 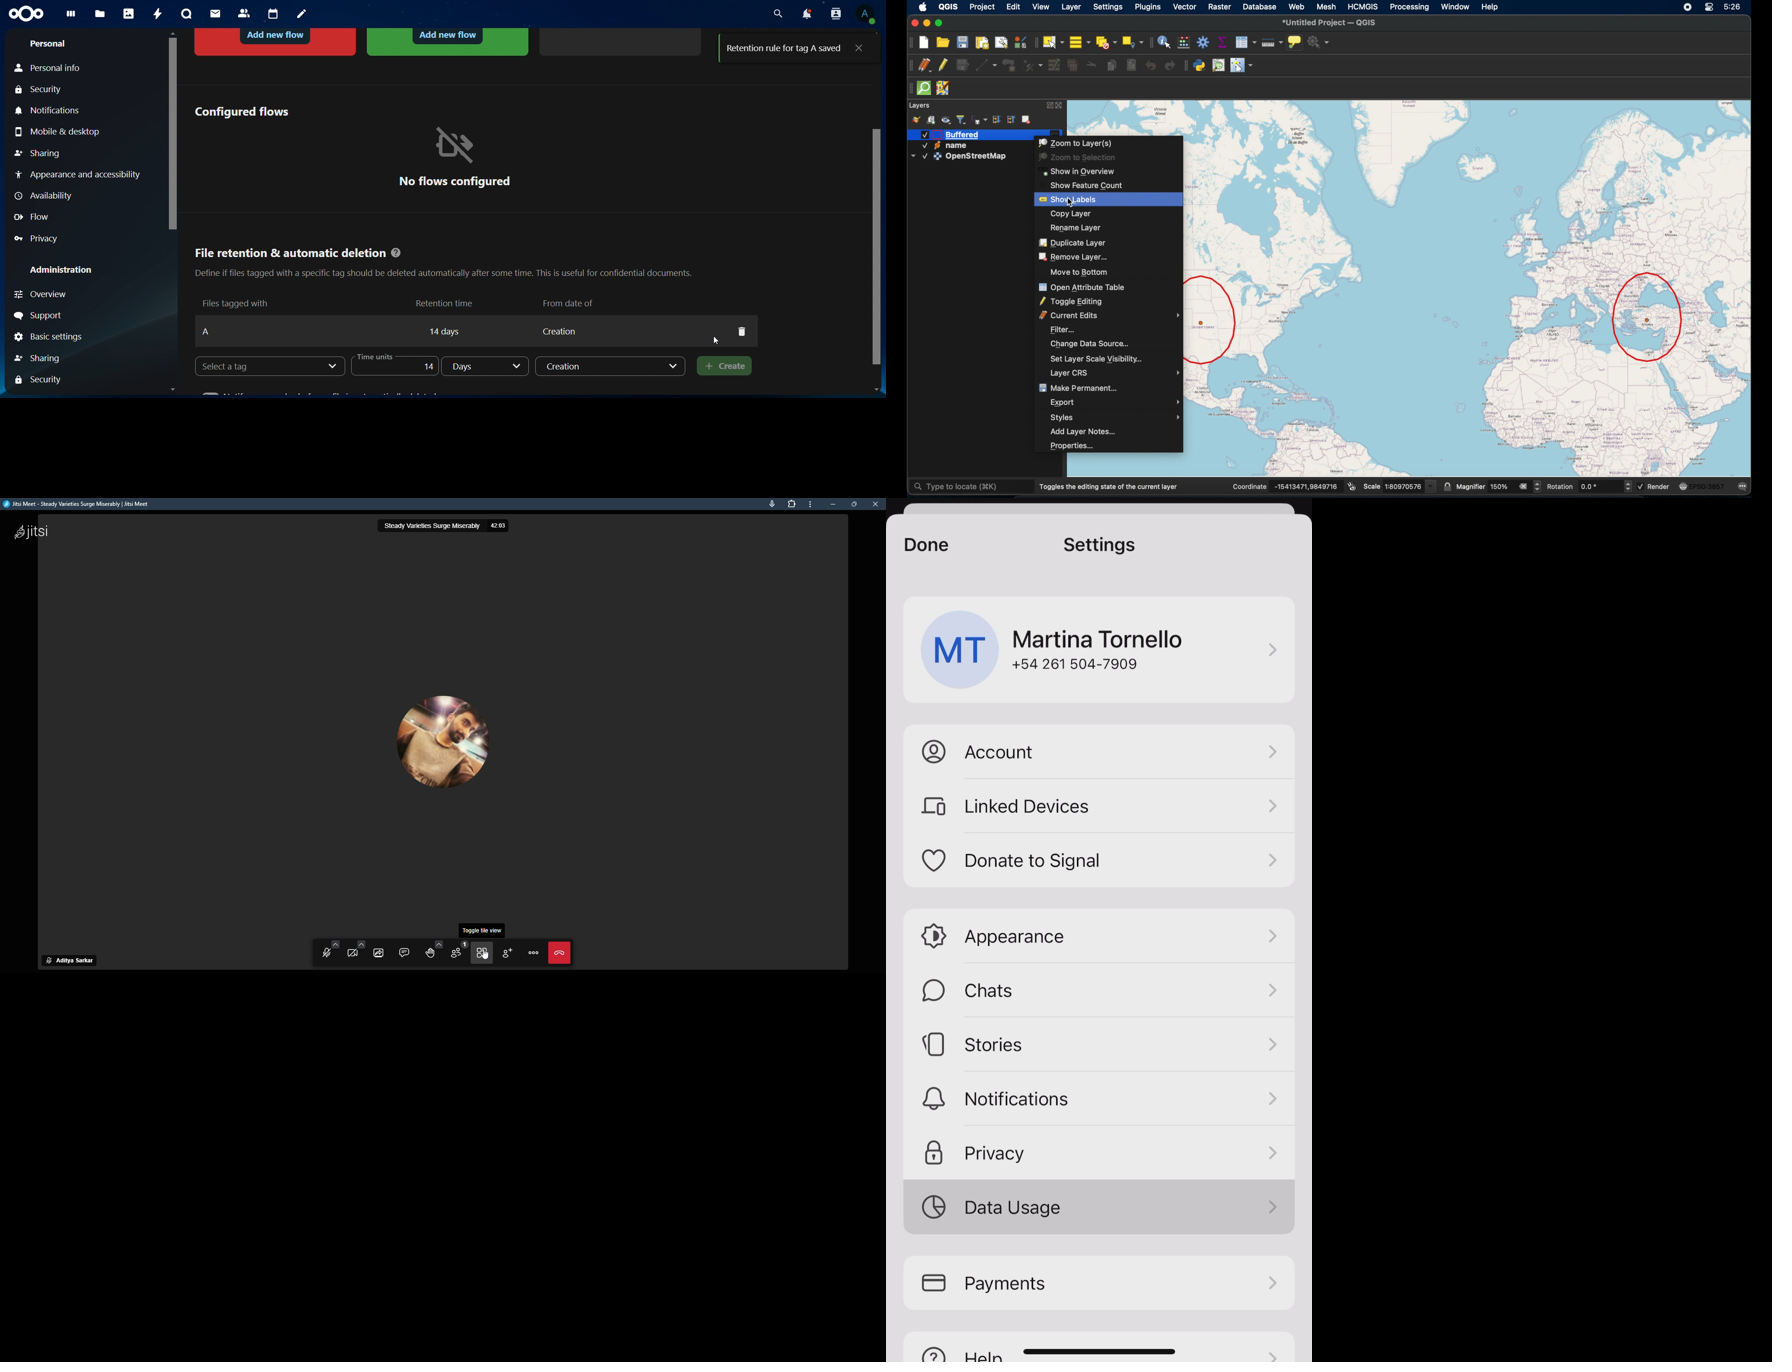 What do you see at coordinates (1062, 105) in the screenshot?
I see `close` at bounding box center [1062, 105].